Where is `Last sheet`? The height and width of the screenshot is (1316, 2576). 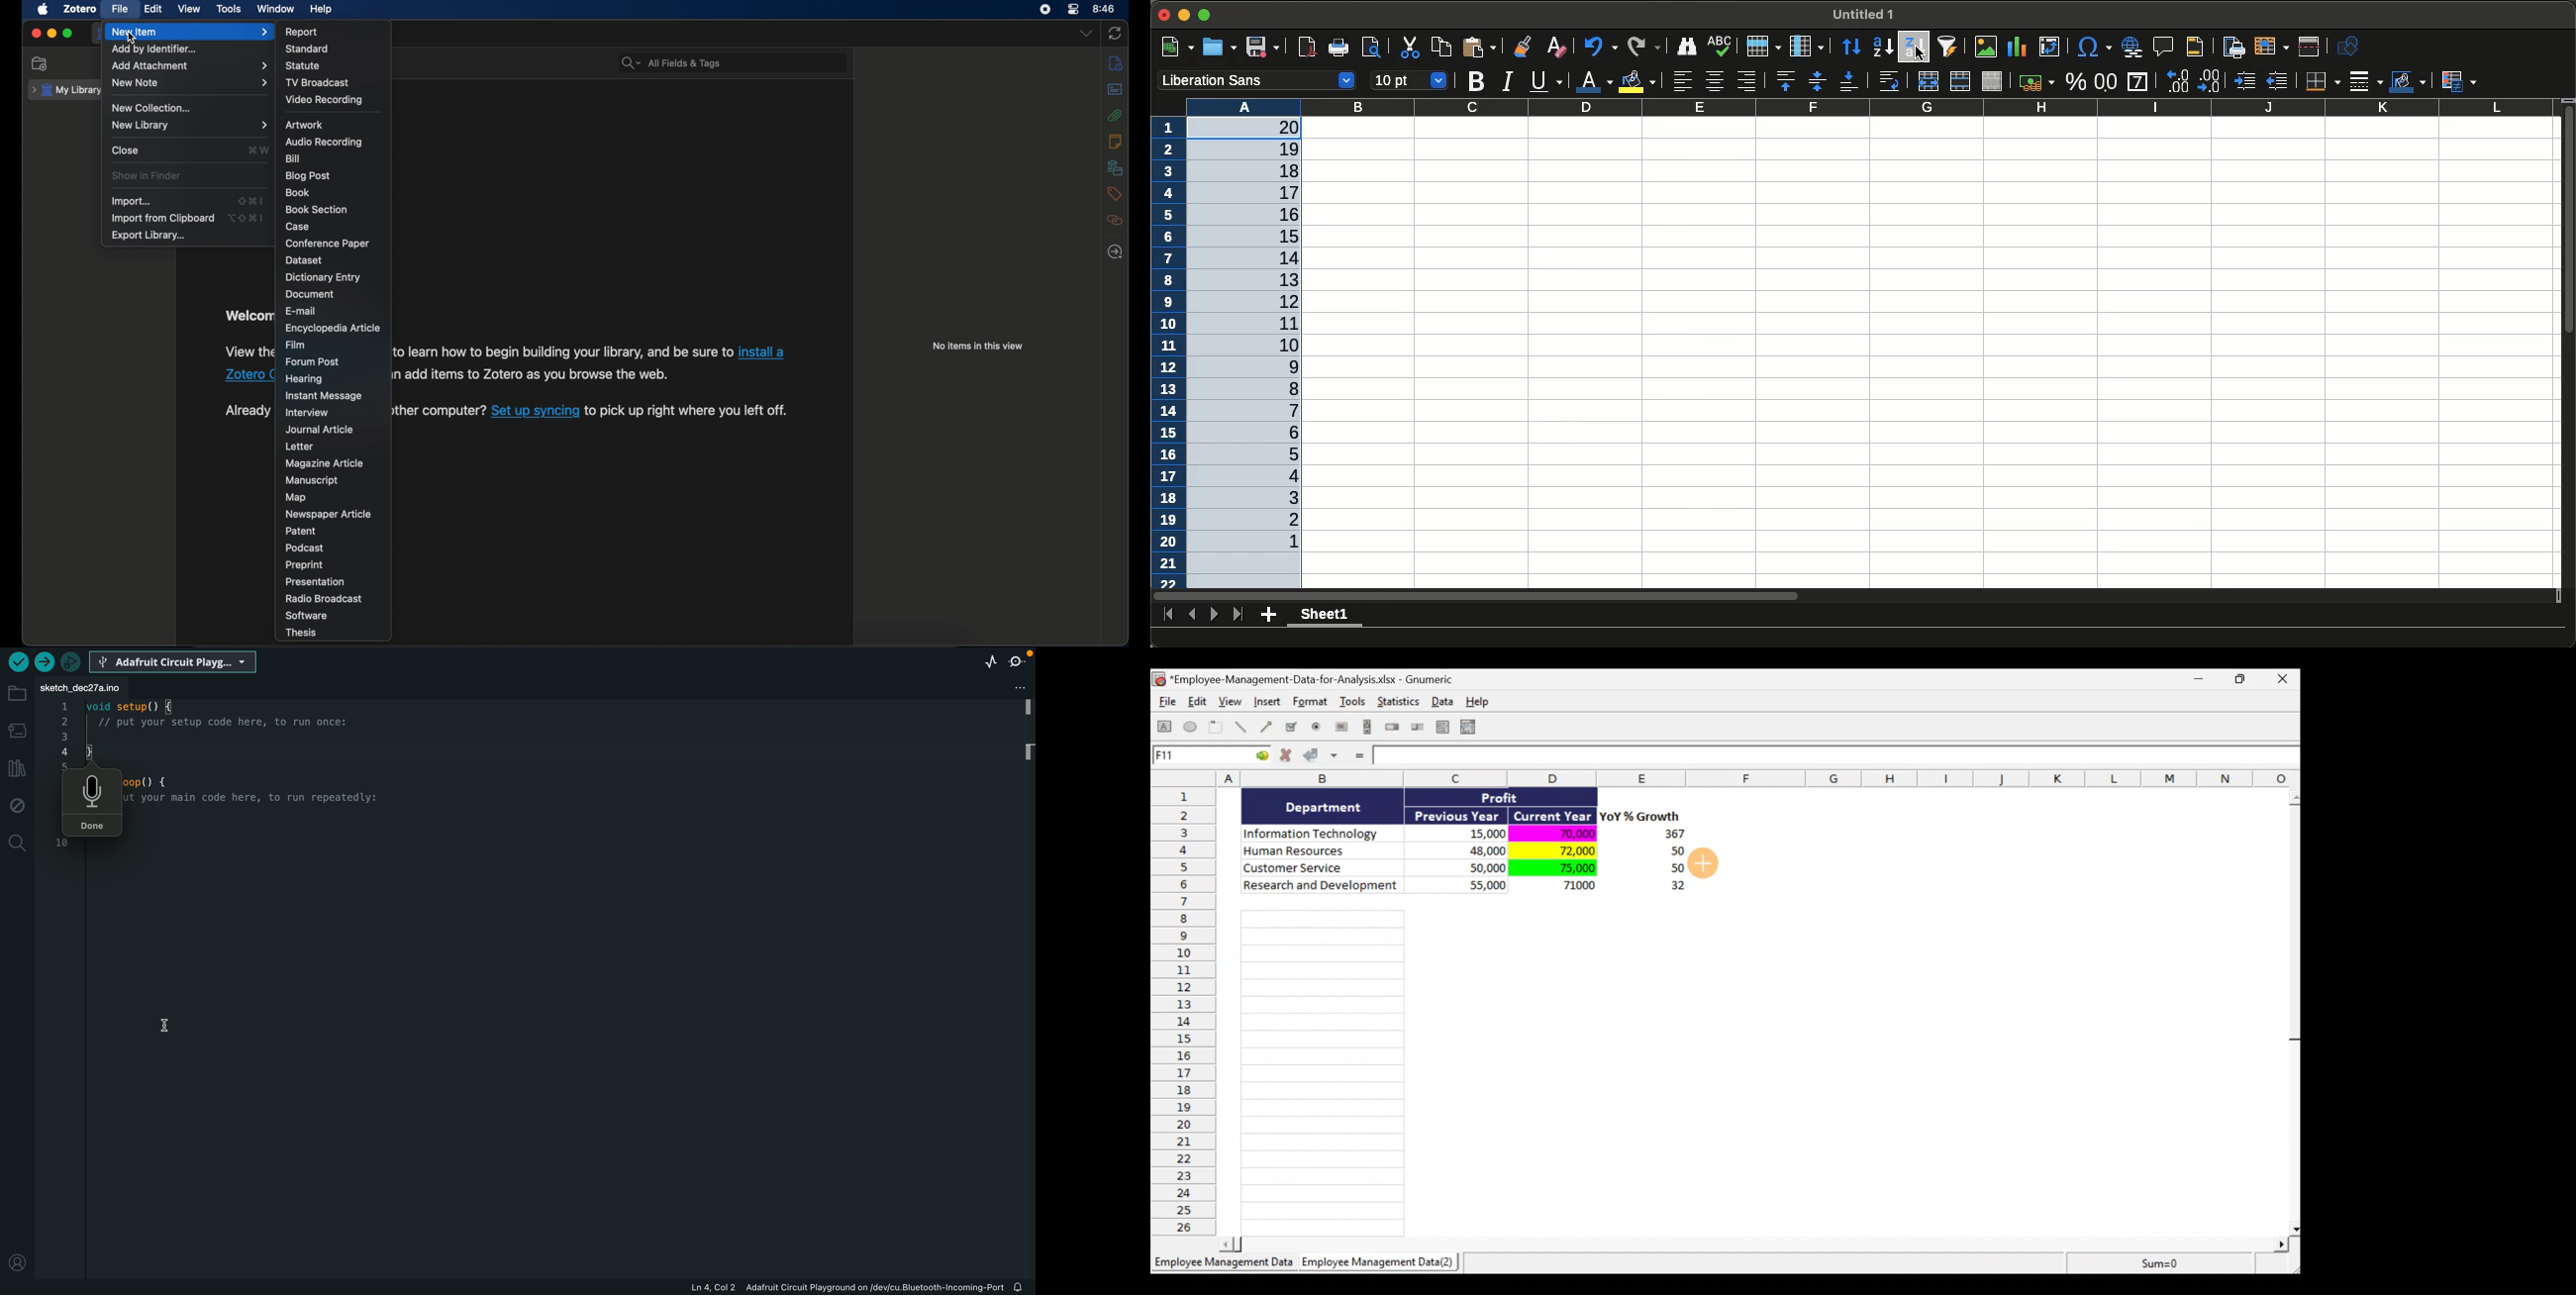 Last sheet is located at coordinates (1237, 614).